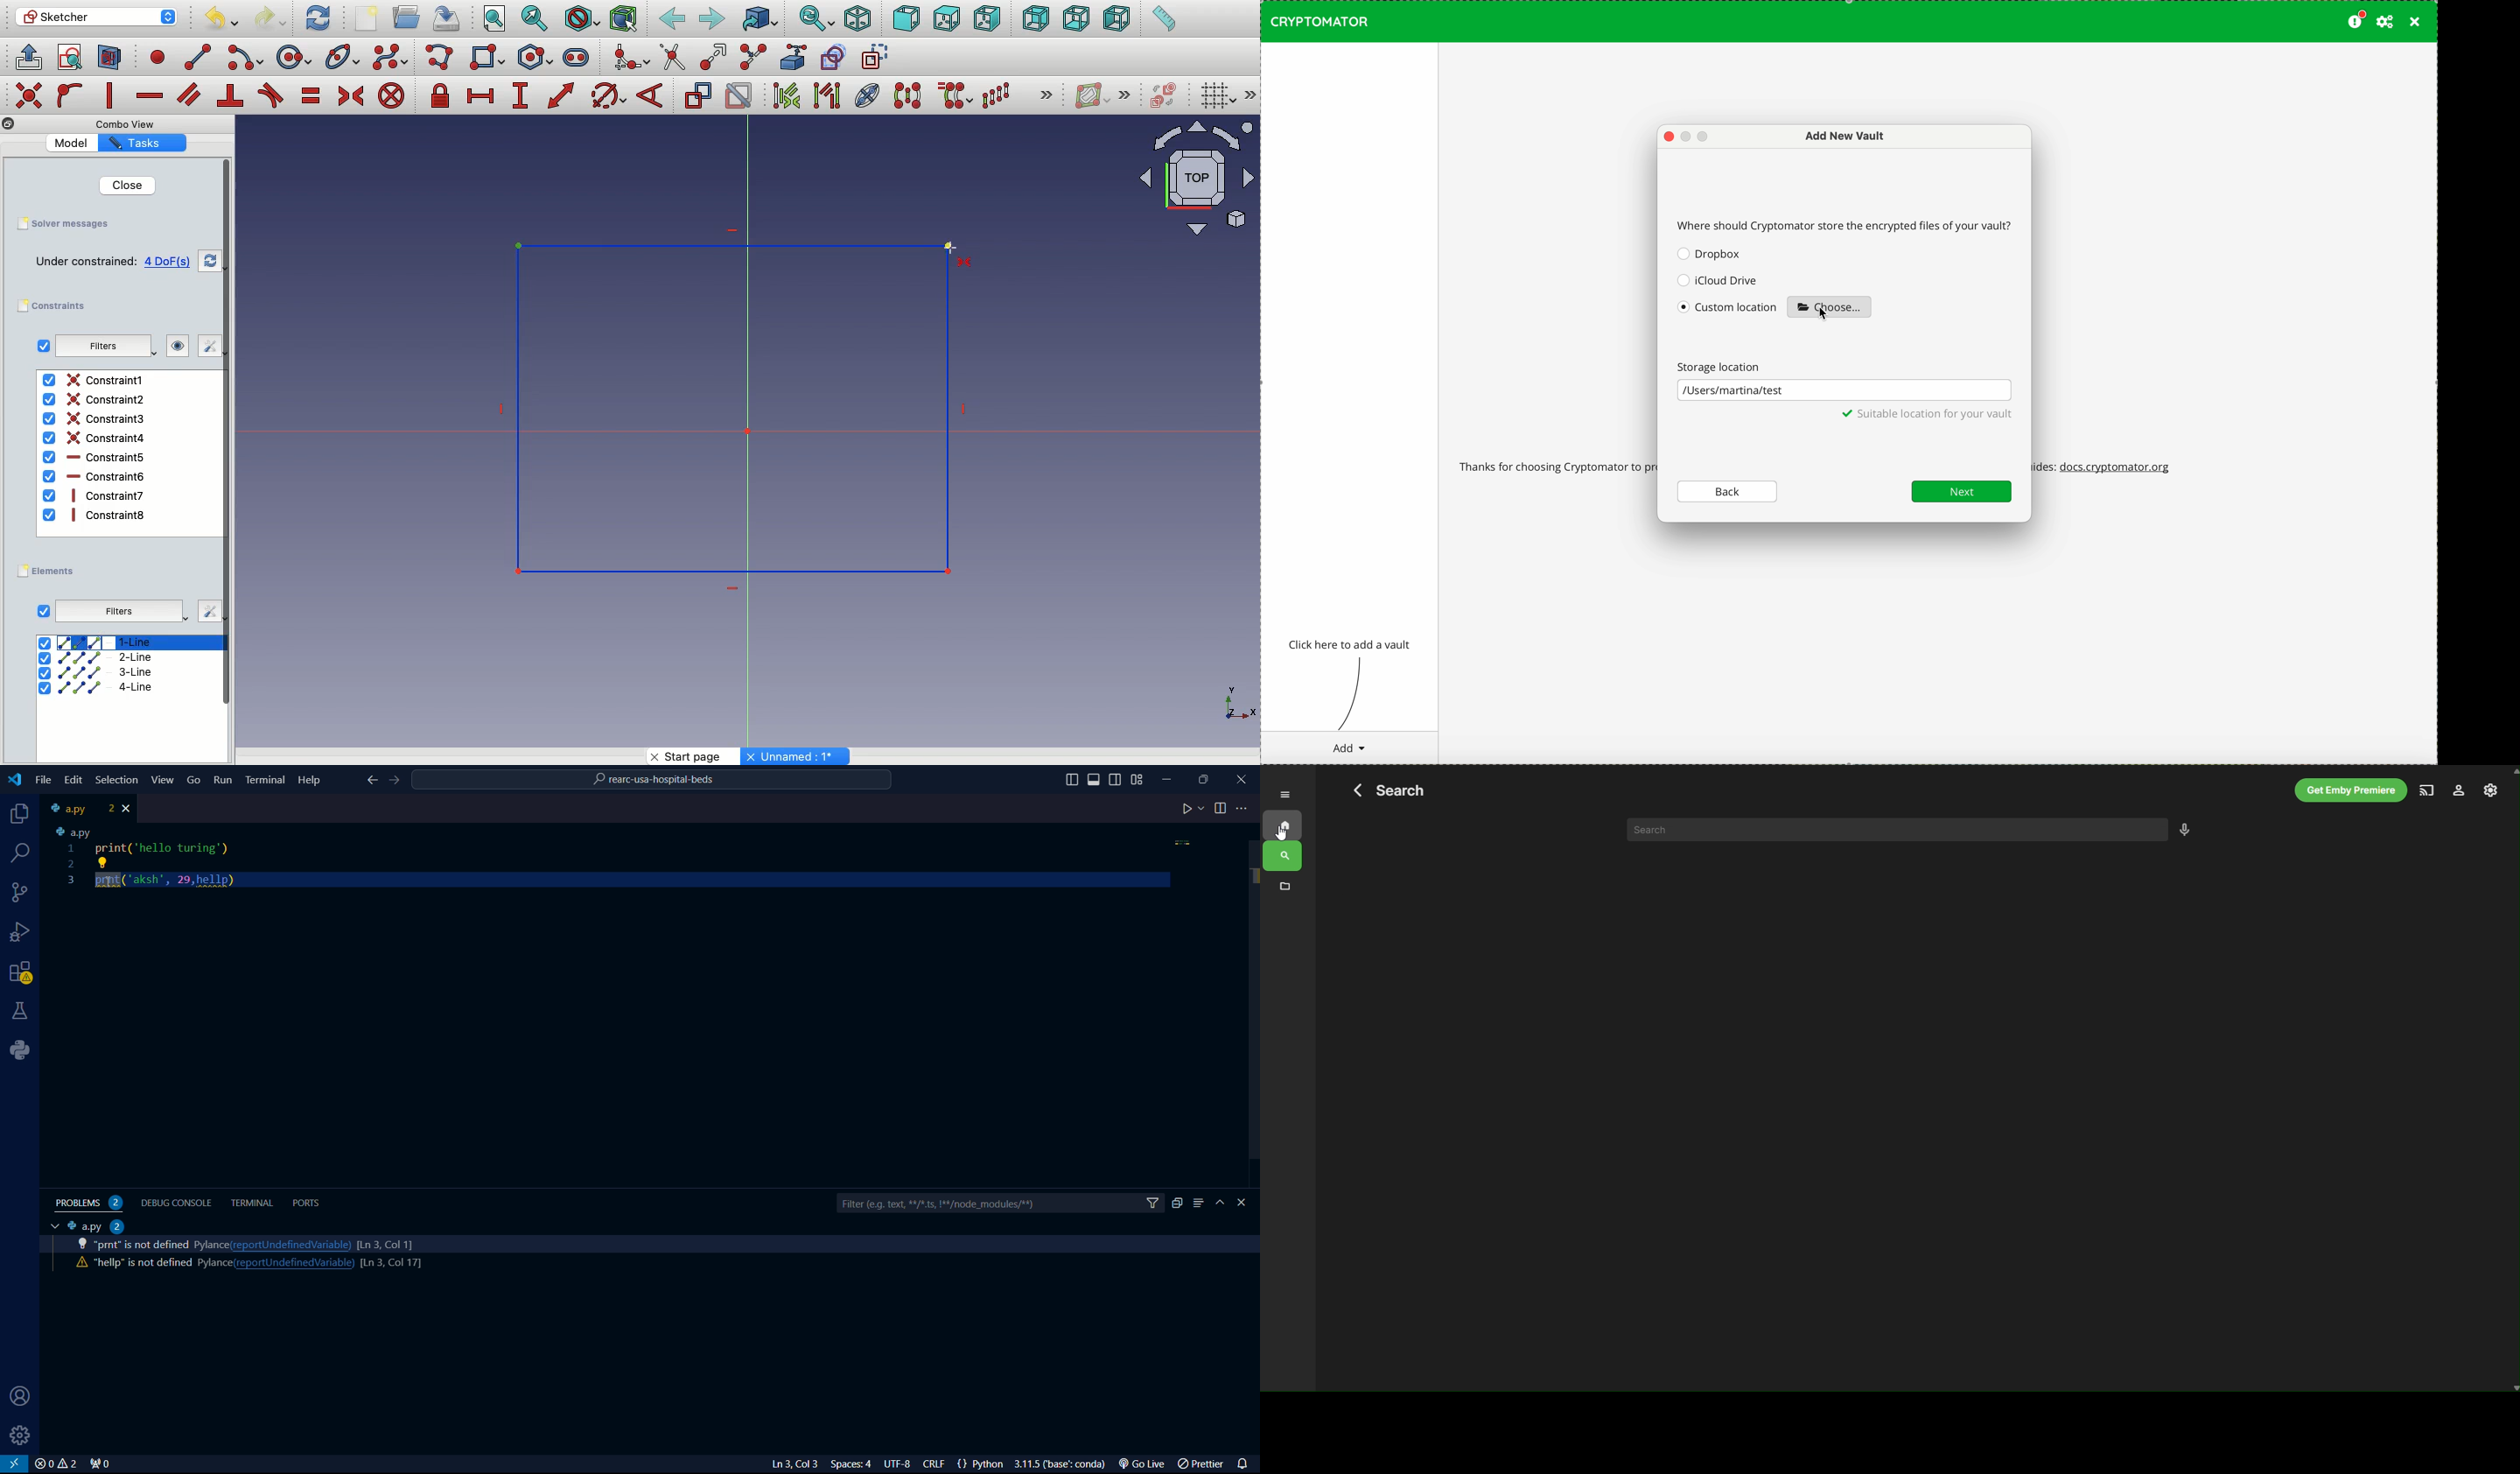 This screenshot has height=1484, width=2520. What do you see at coordinates (1145, 1464) in the screenshot?
I see `Go Live` at bounding box center [1145, 1464].